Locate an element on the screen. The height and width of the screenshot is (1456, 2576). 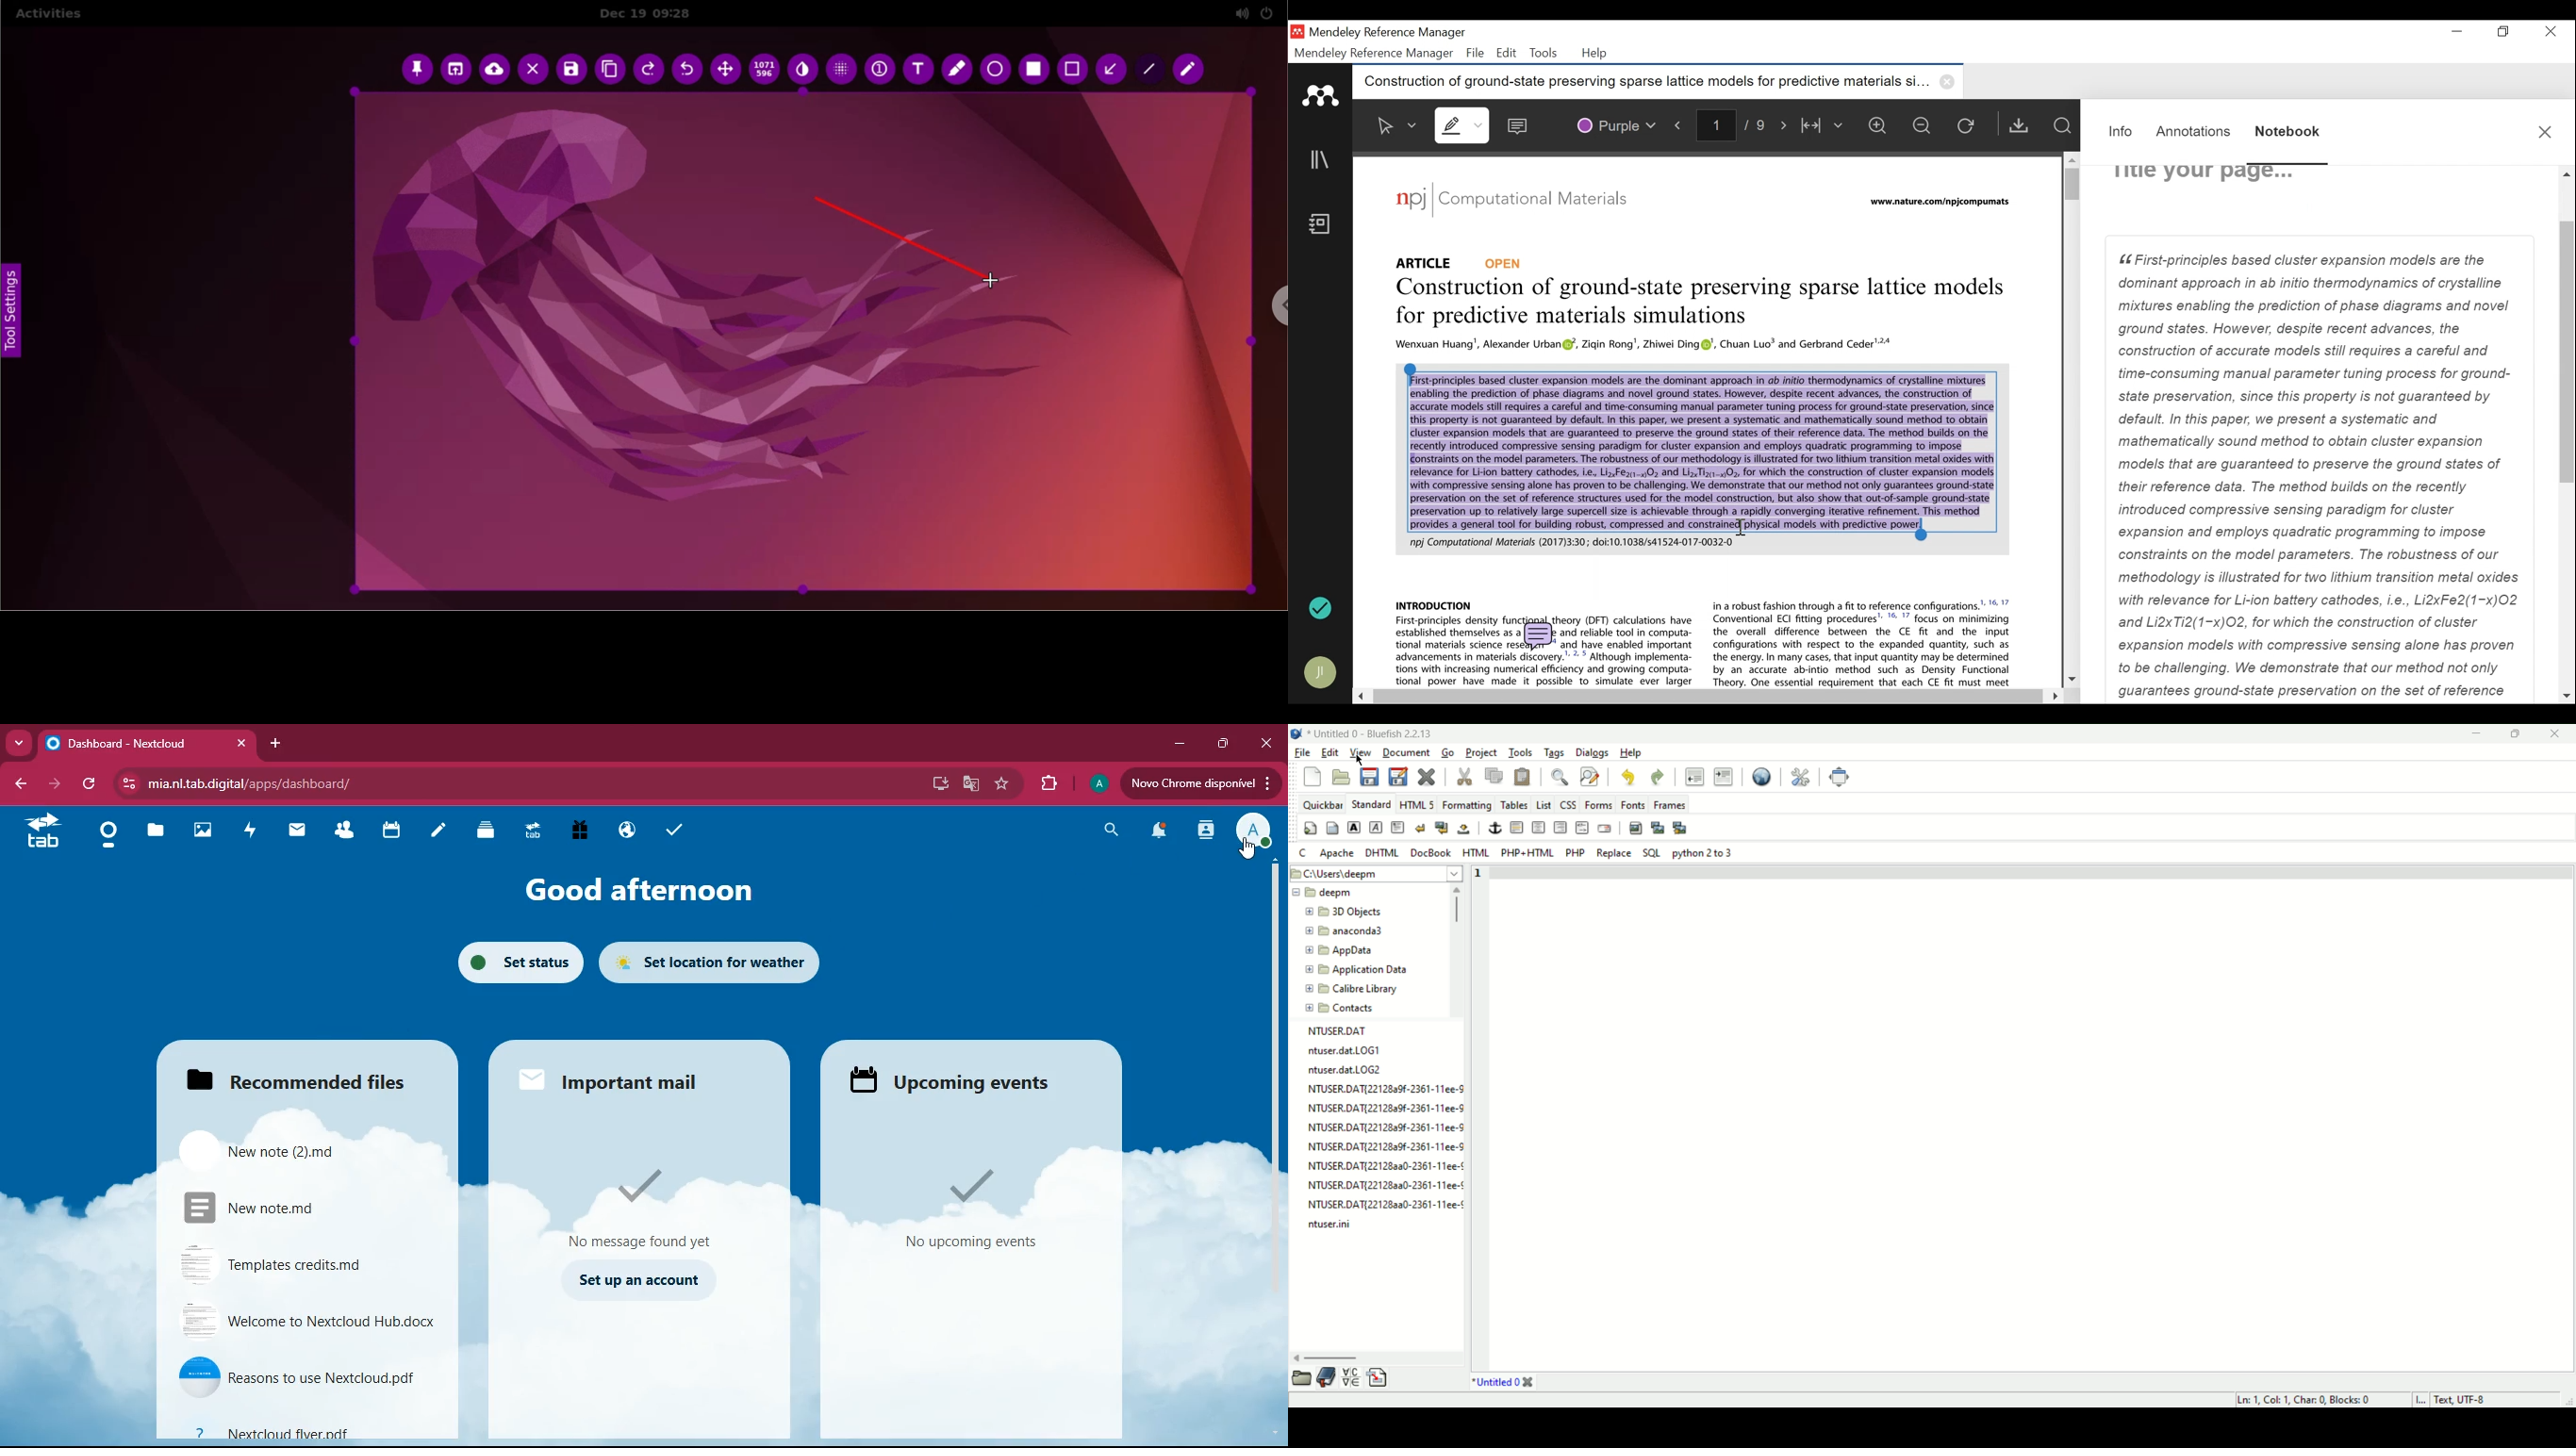
URL is located at coordinates (1942, 202).